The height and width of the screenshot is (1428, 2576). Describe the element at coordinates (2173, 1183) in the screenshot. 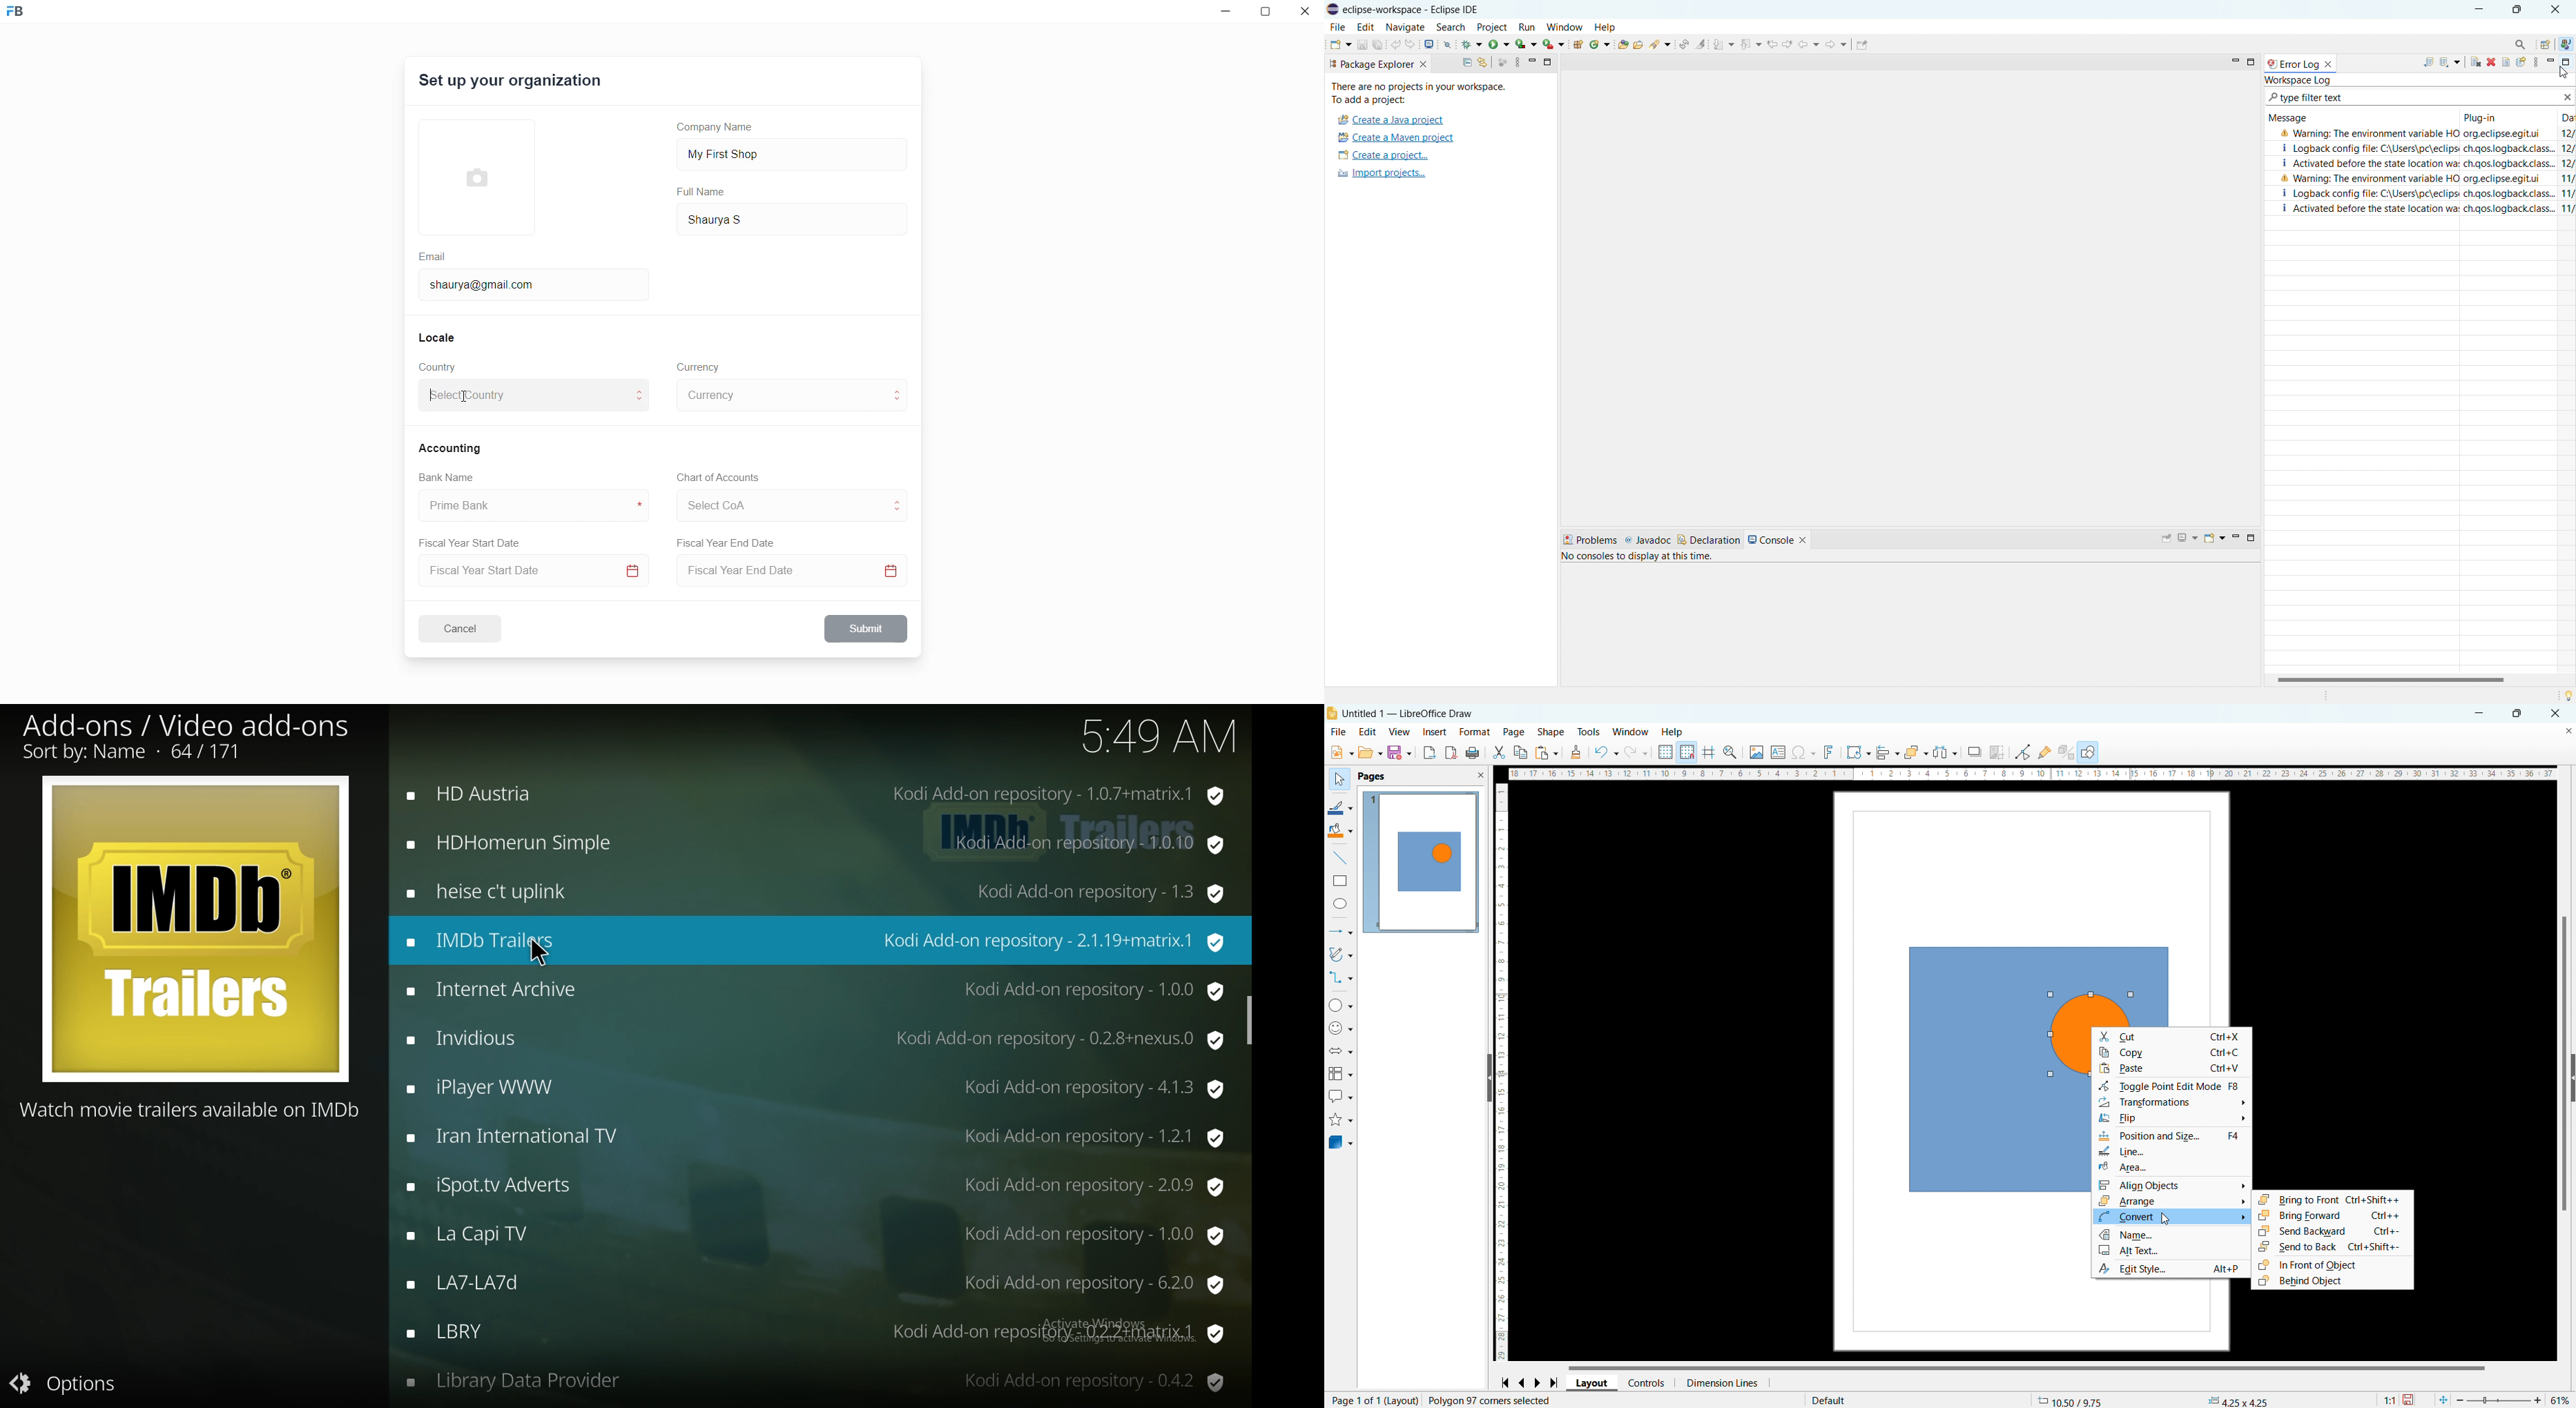

I see `align objects` at that location.